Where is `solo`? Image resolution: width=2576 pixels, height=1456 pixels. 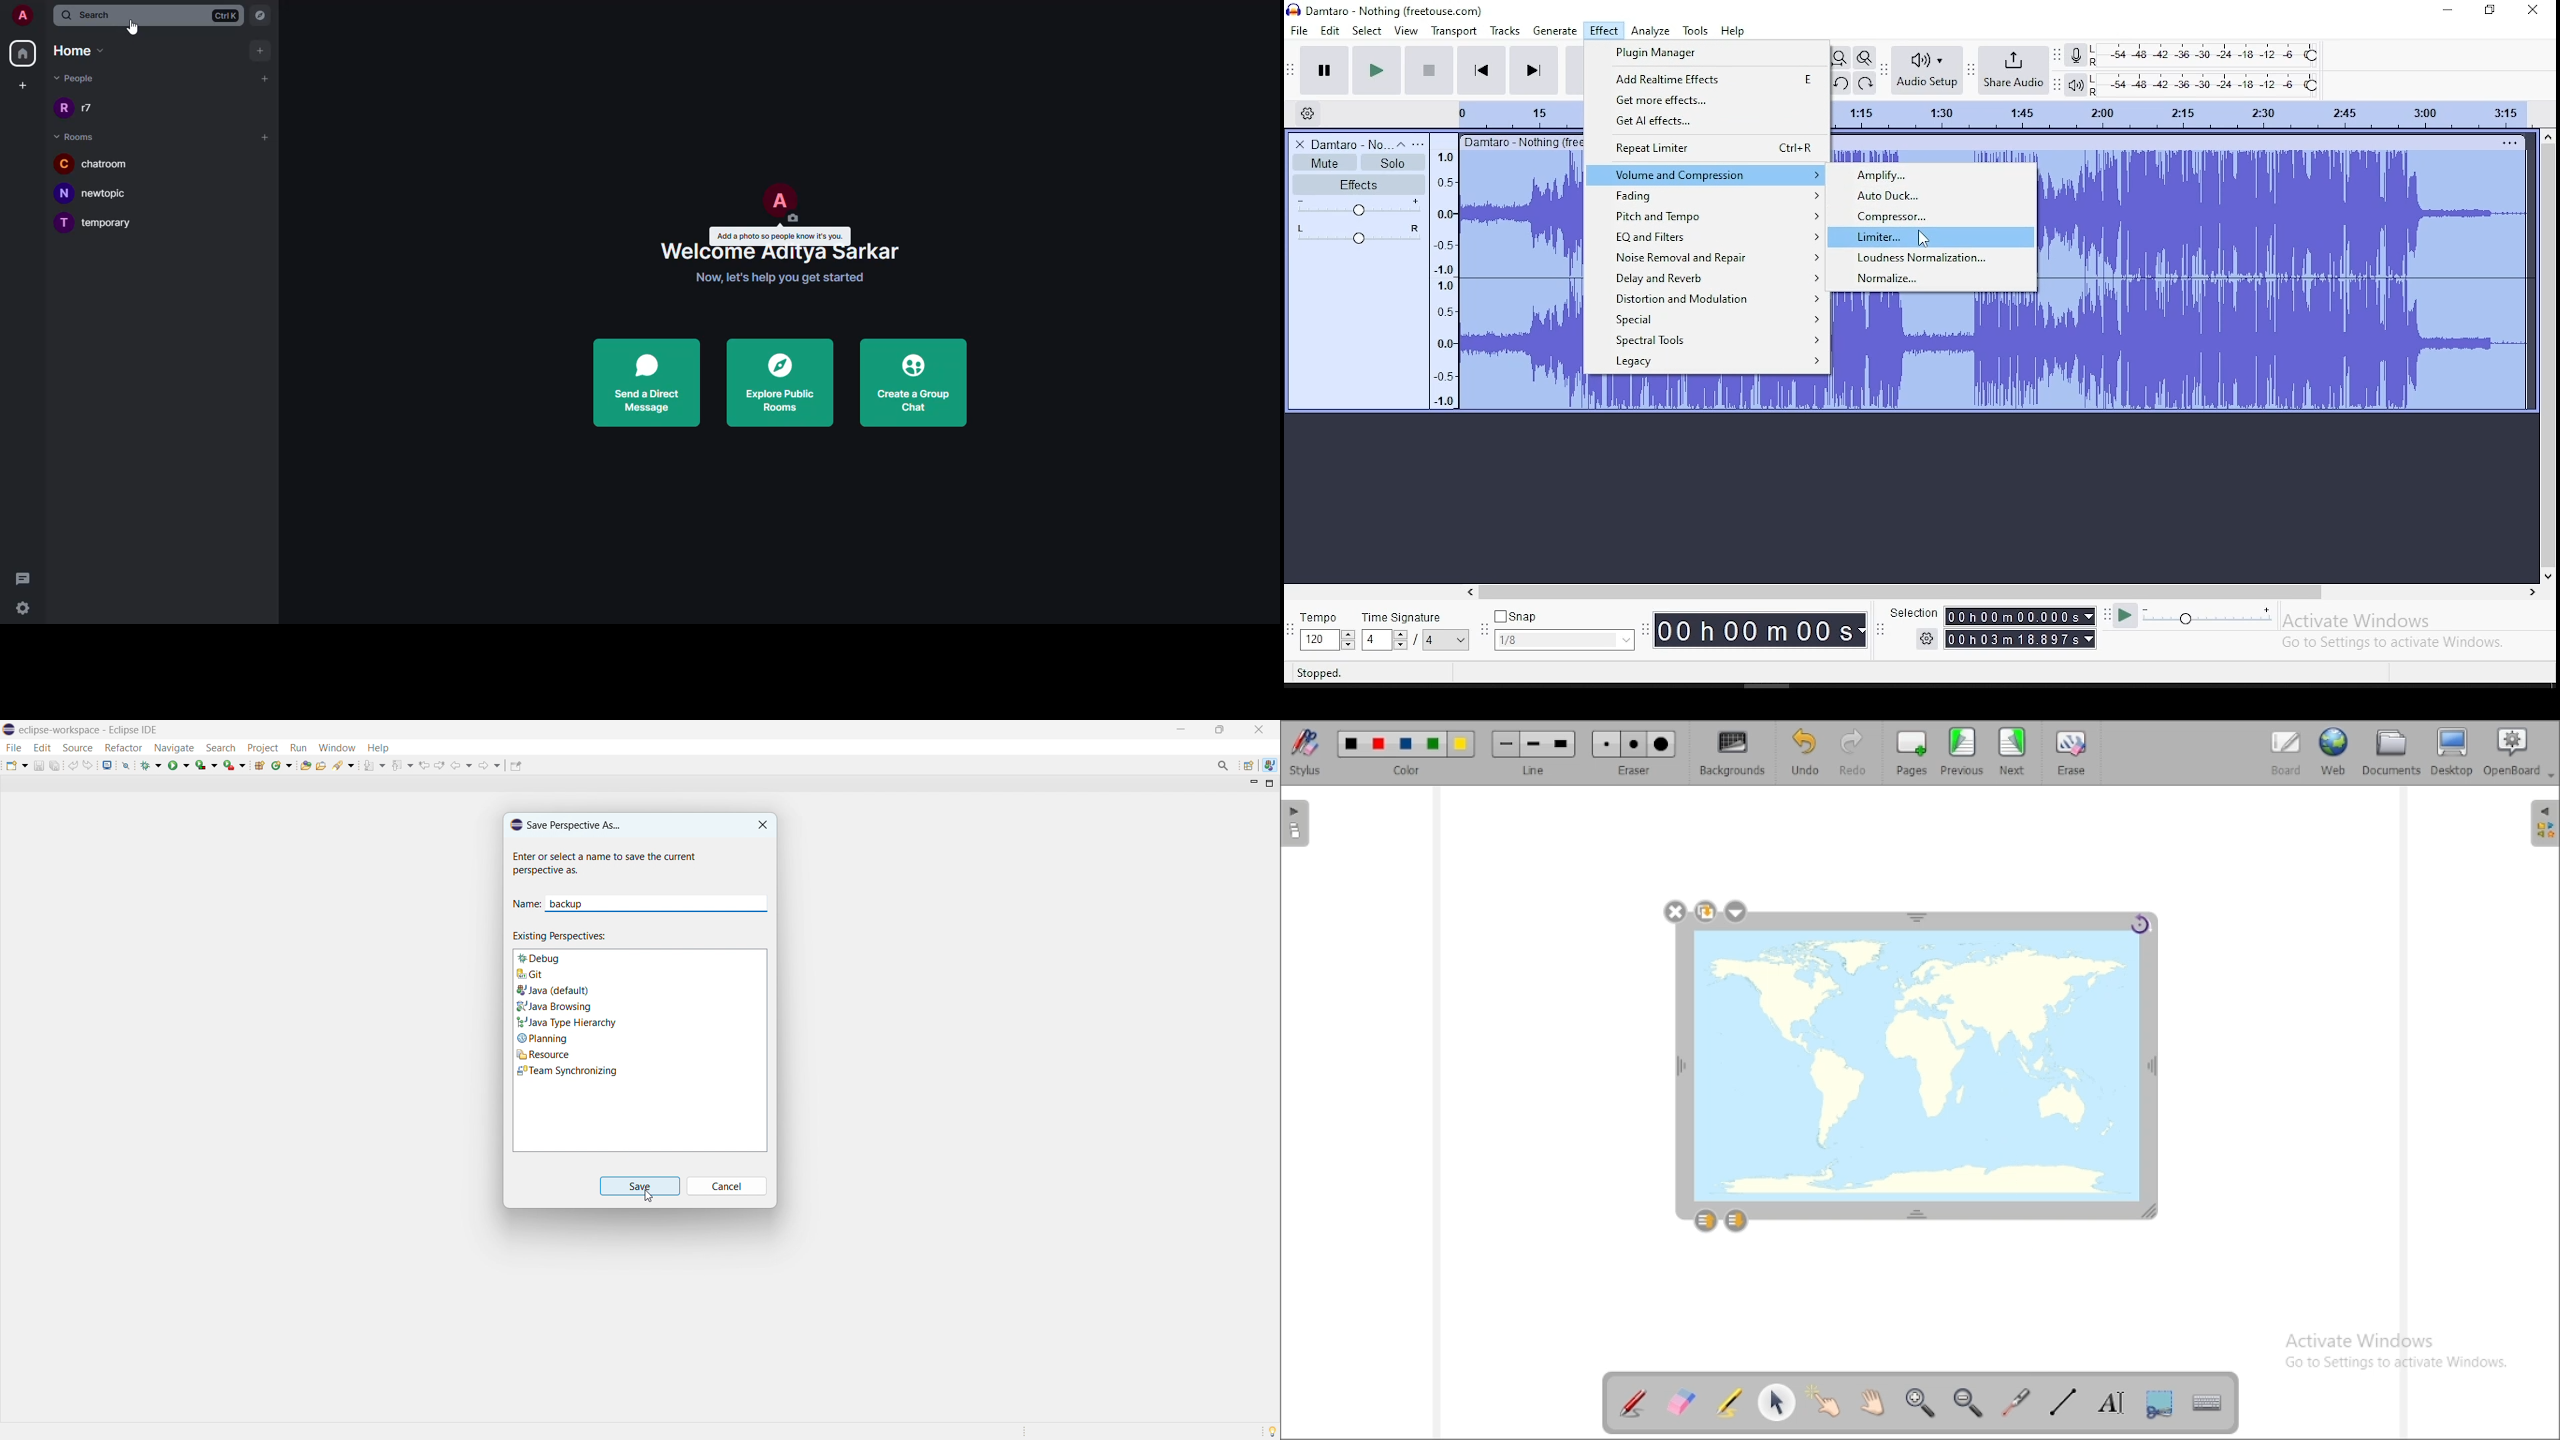
solo is located at coordinates (1393, 163).